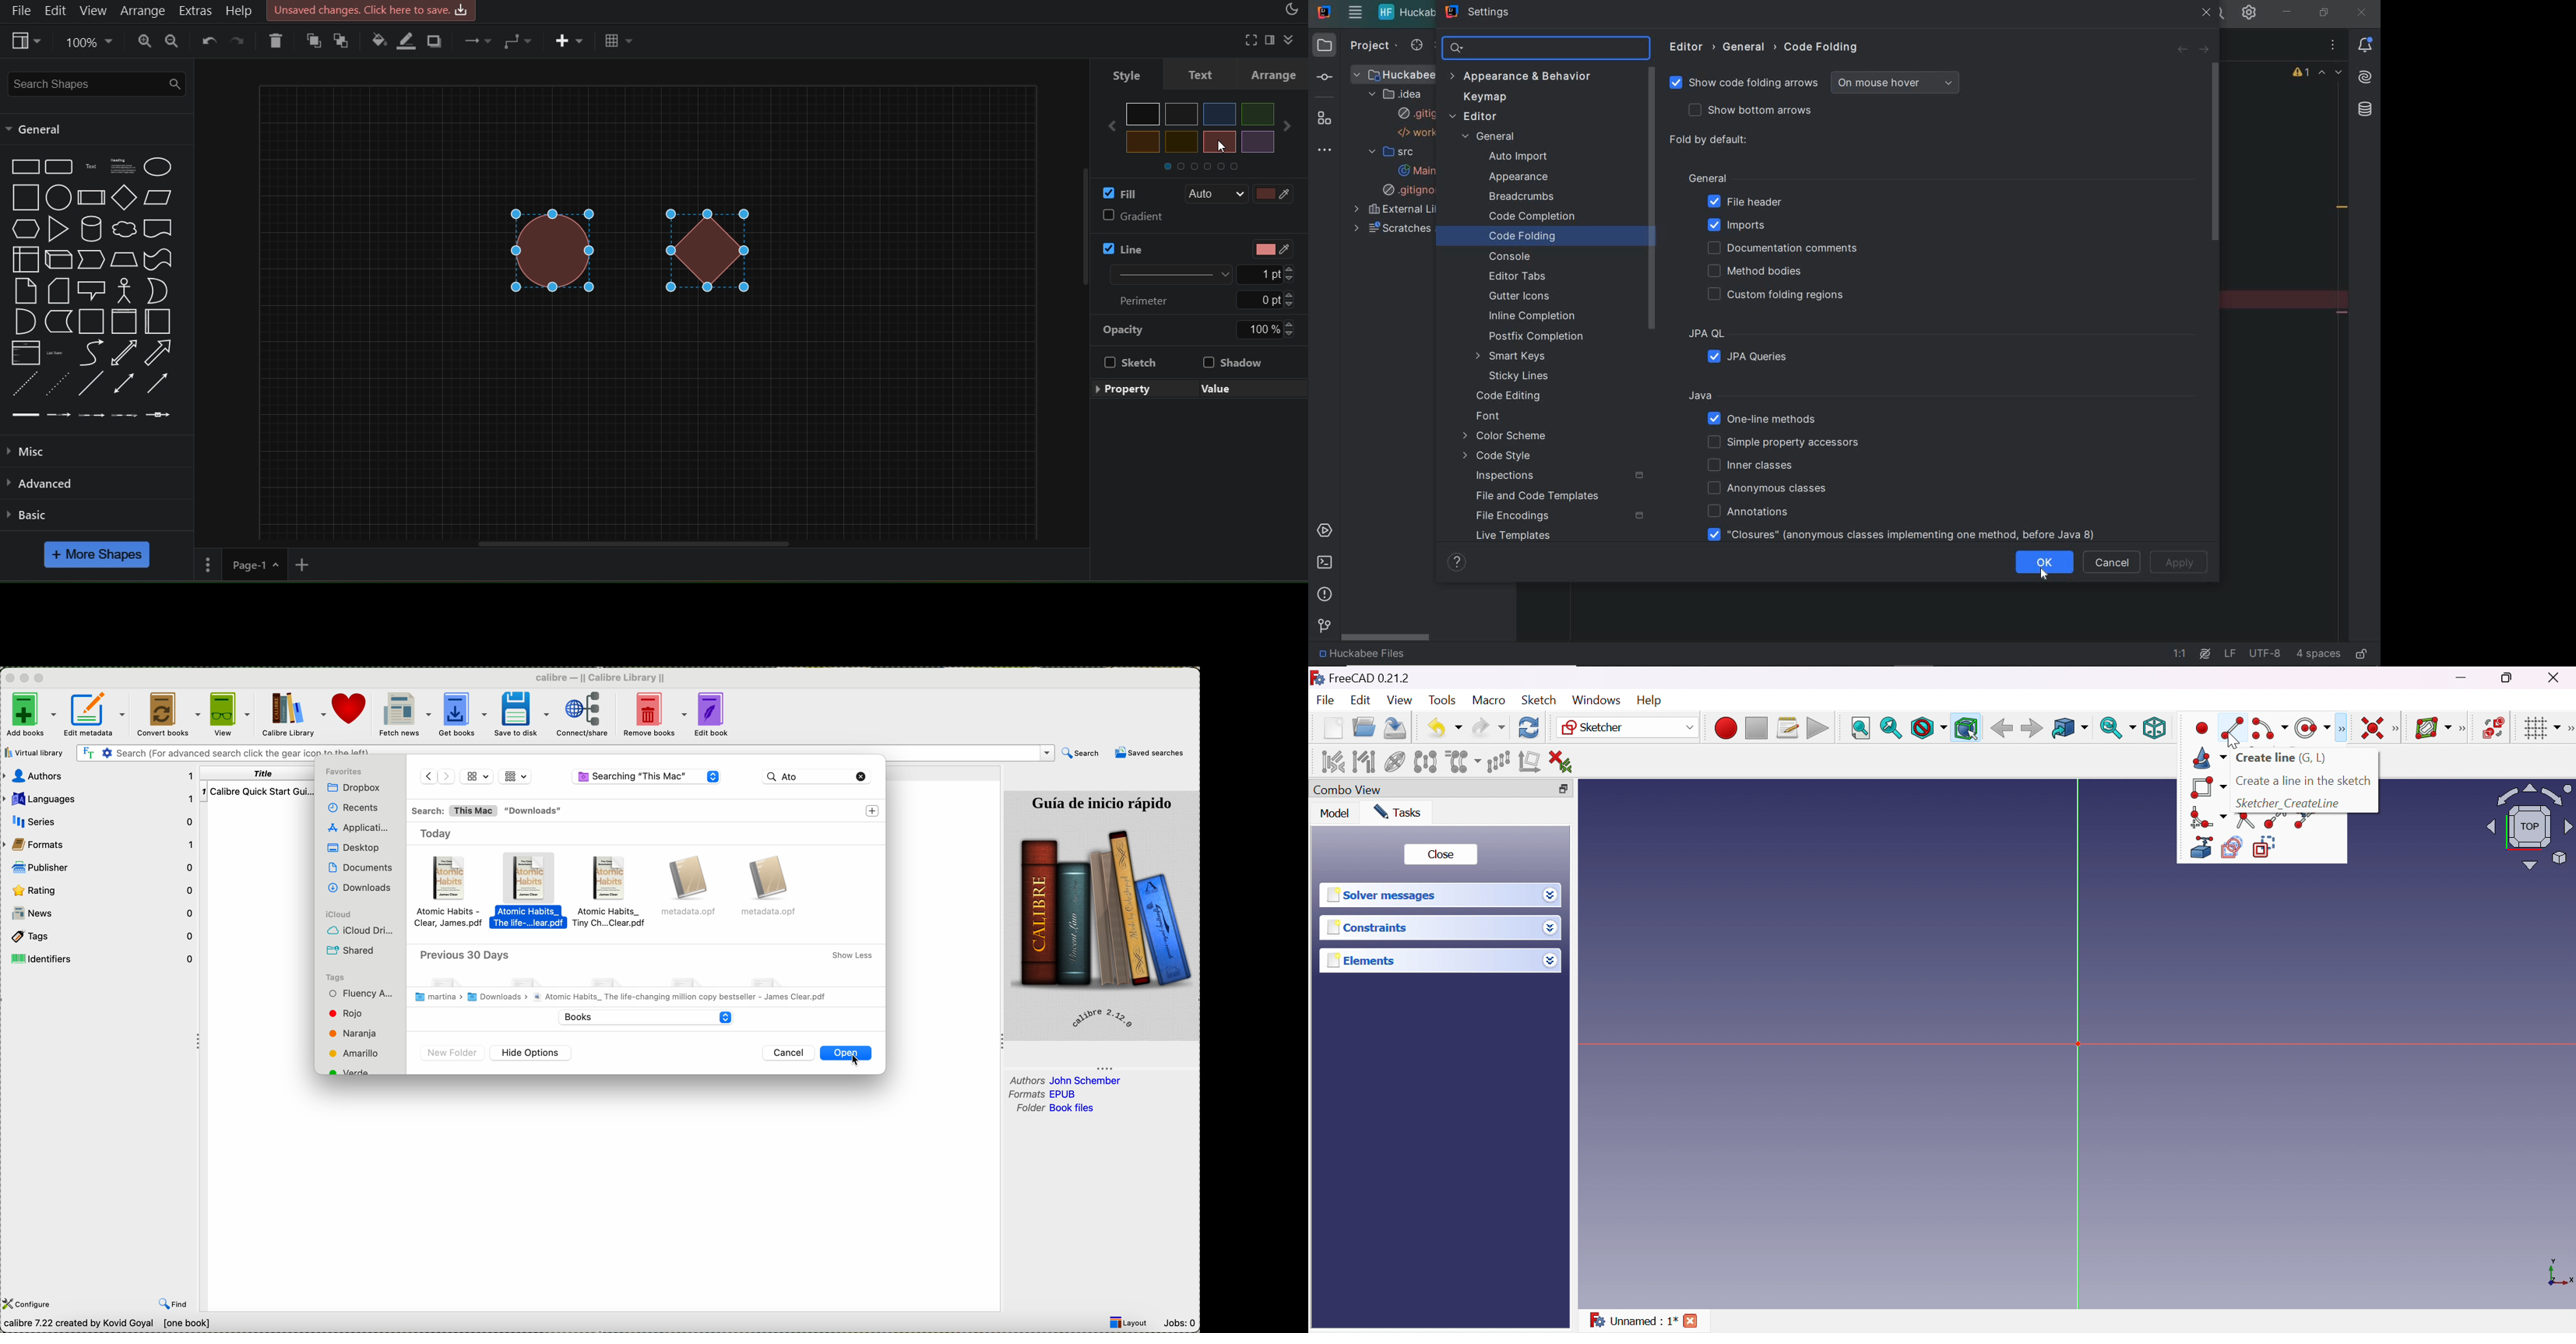 This screenshot has width=2576, height=1344. Describe the element at coordinates (1547, 48) in the screenshot. I see `search settings` at that location.